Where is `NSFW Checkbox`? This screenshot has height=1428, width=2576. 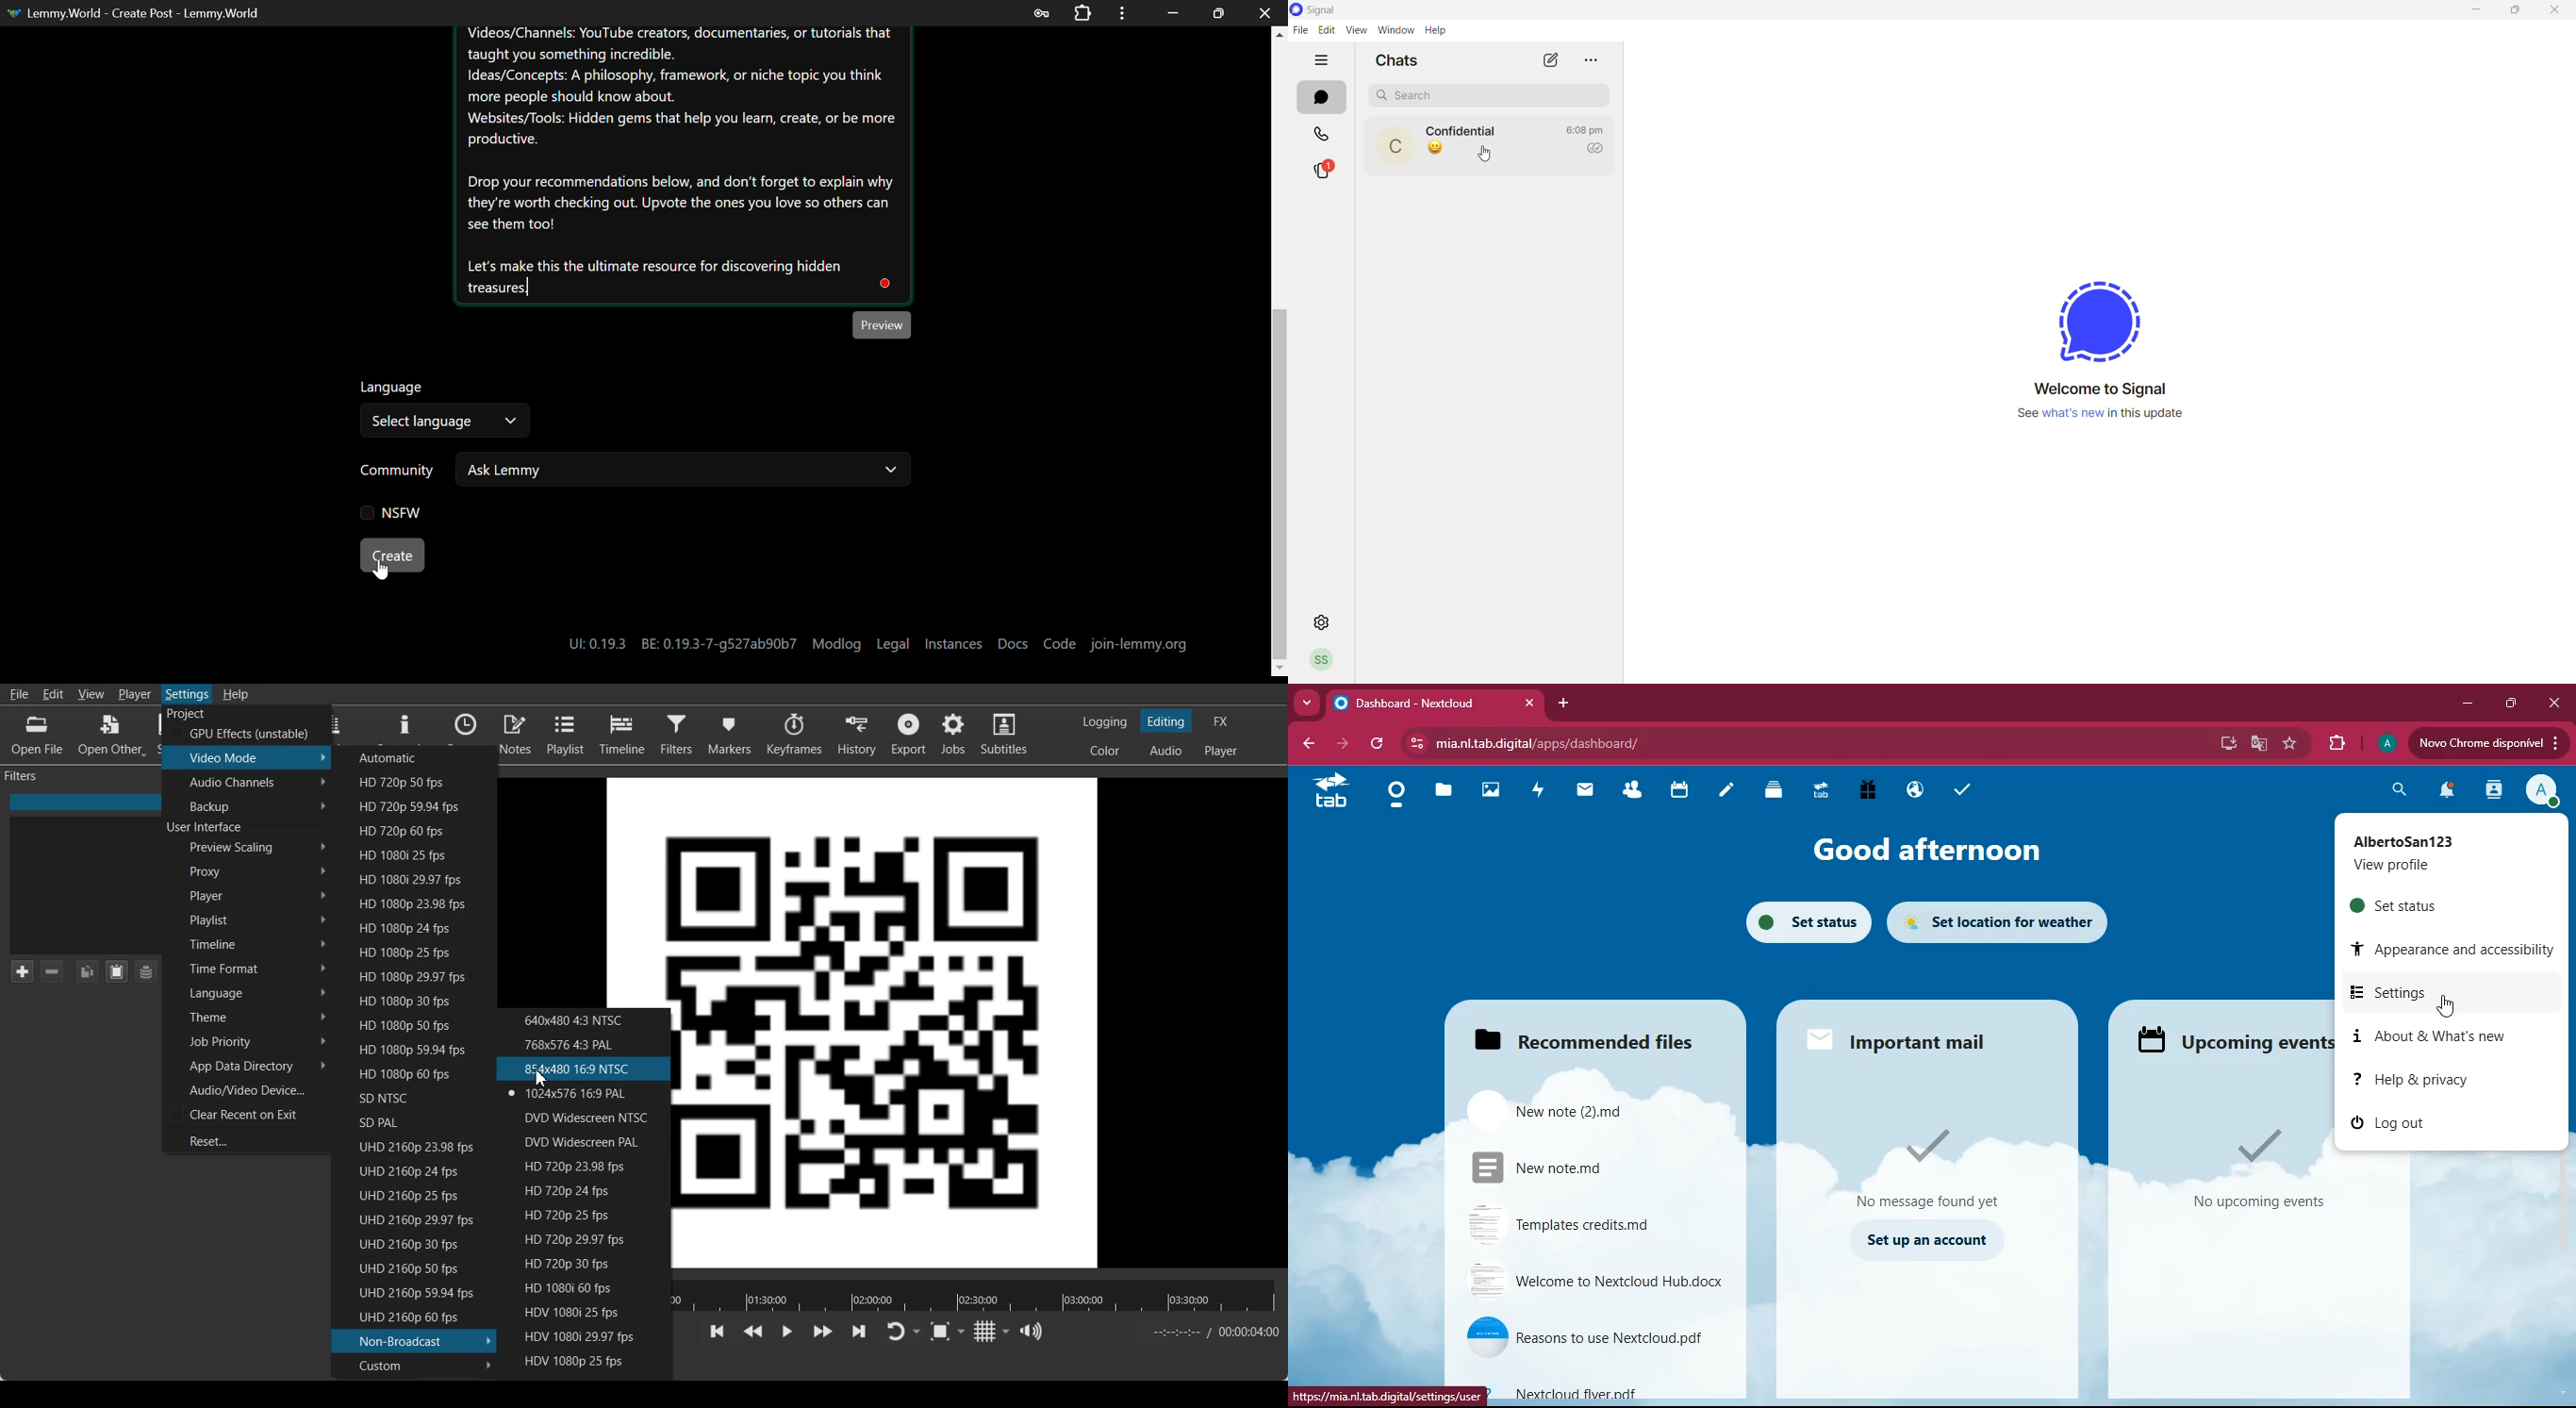
NSFW Checkbox is located at coordinates (385, 513).